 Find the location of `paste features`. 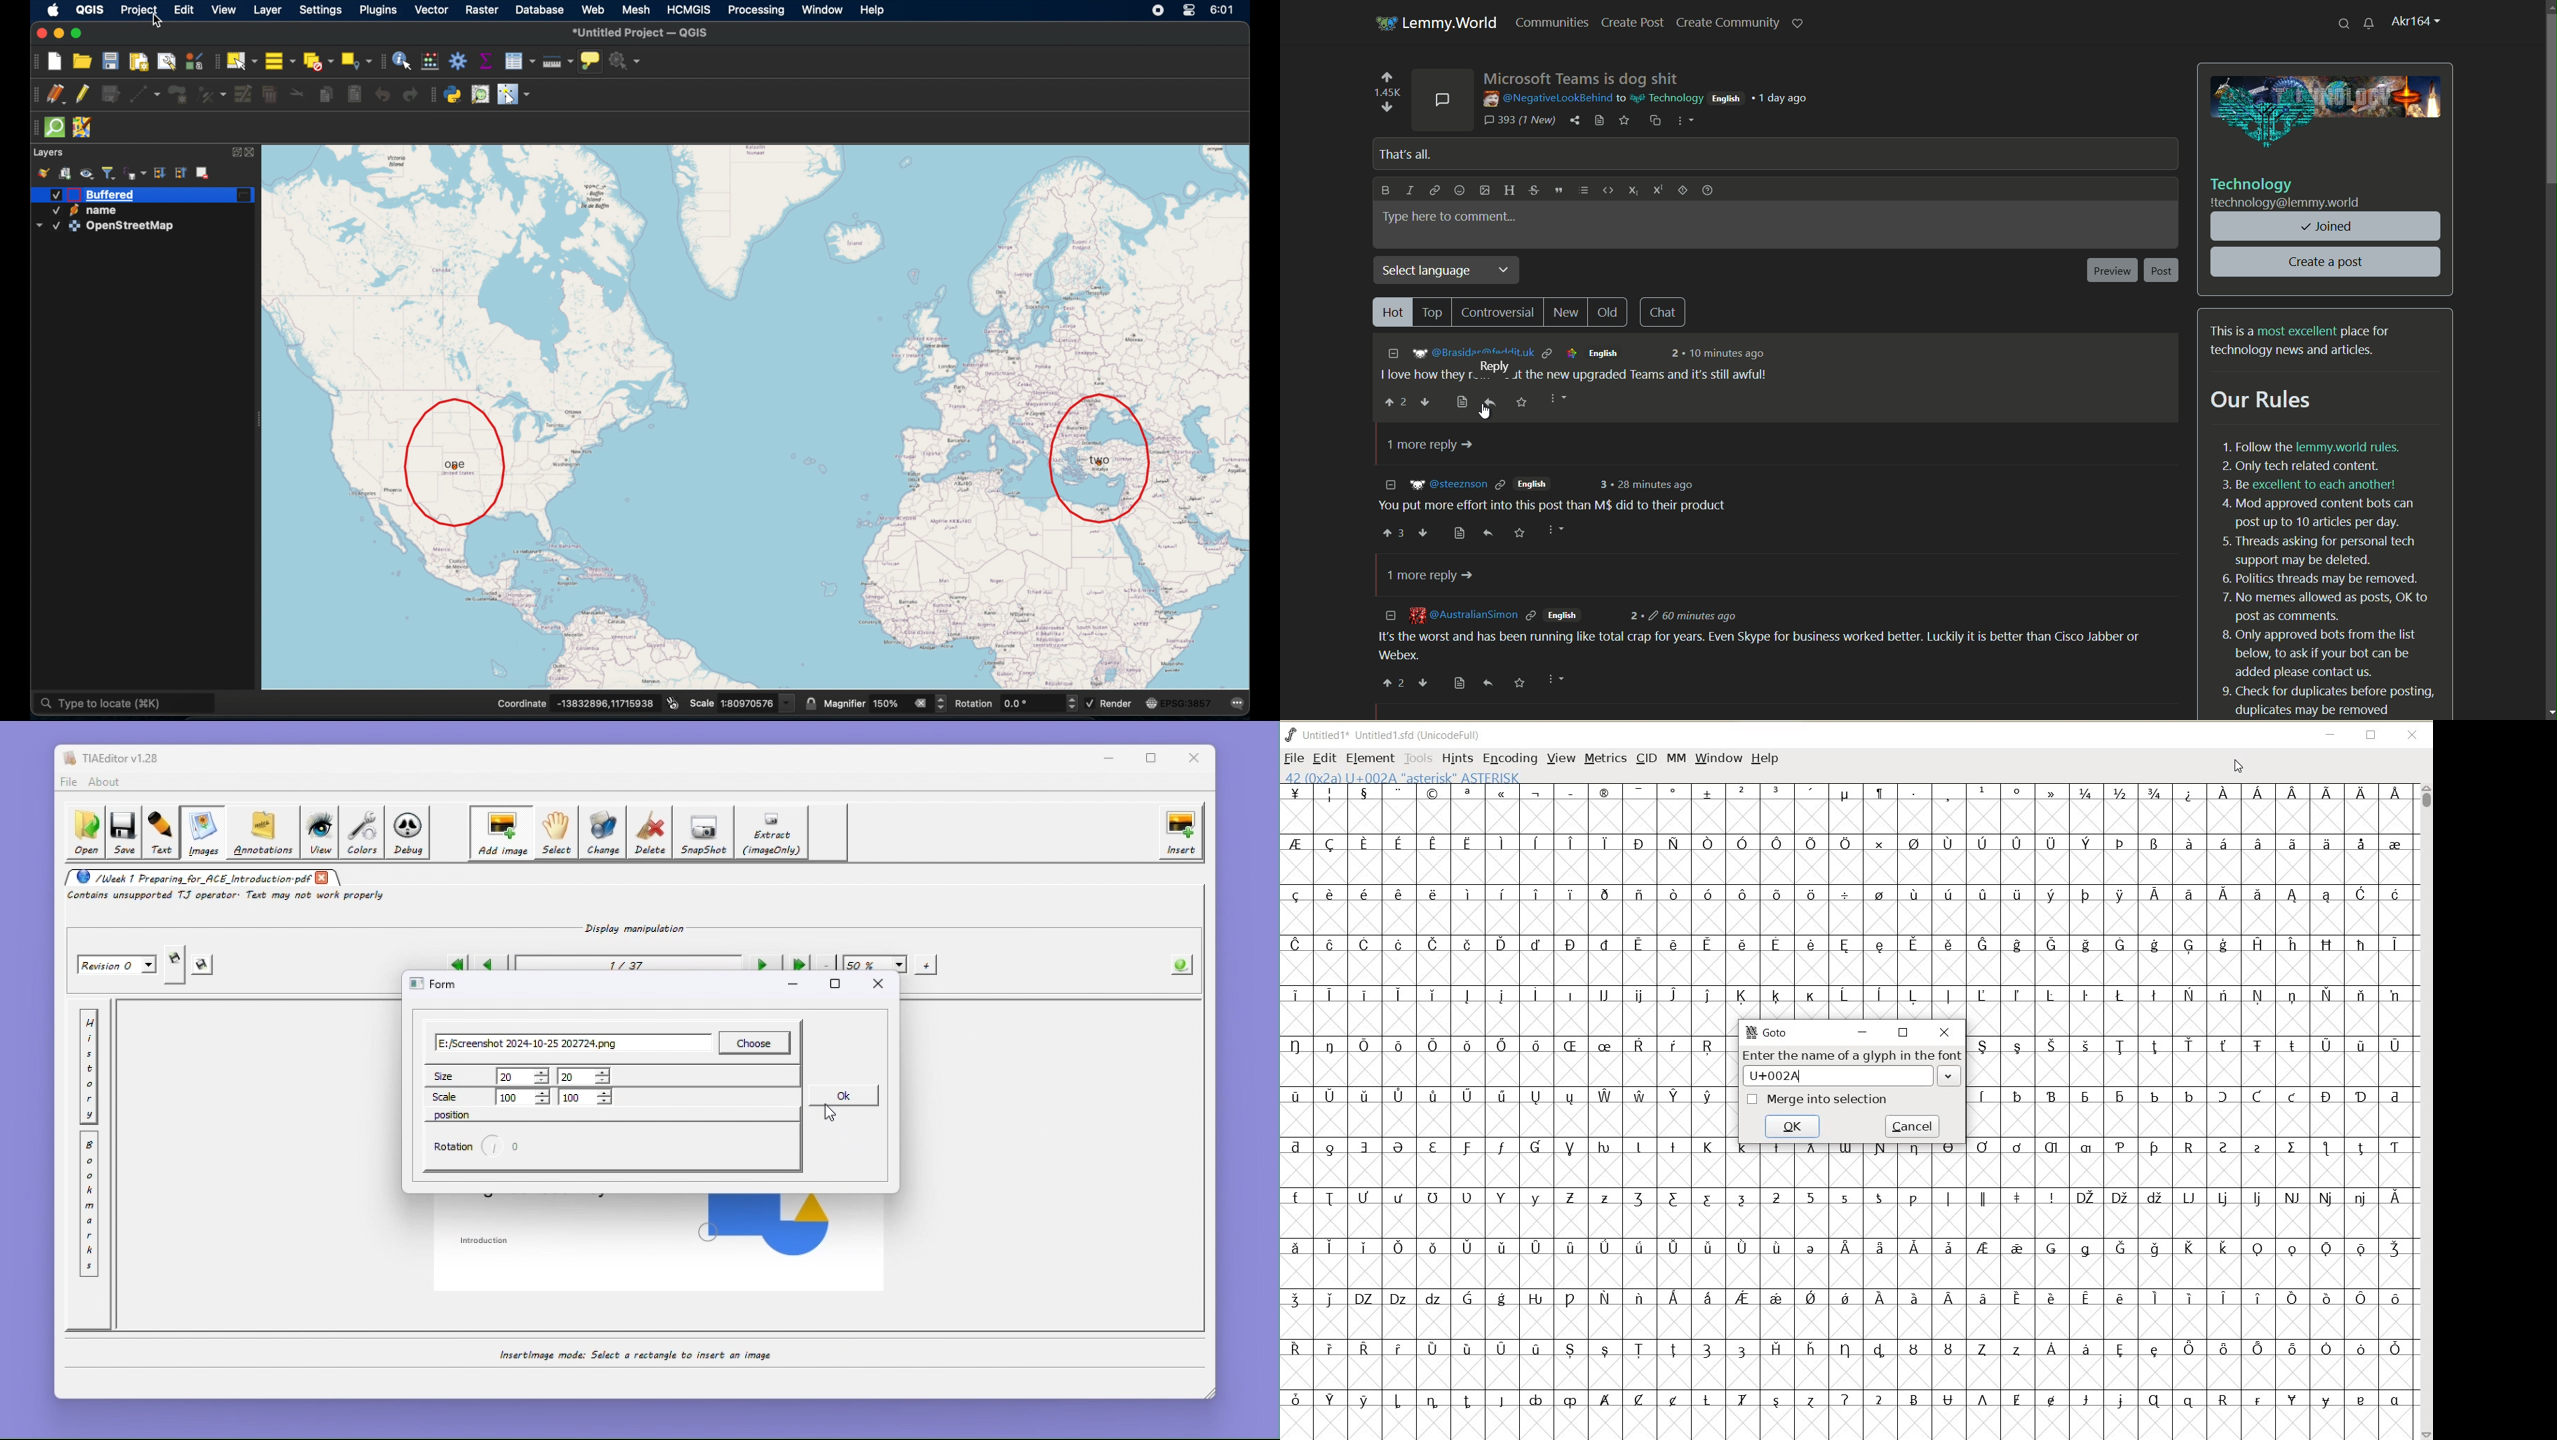

paste features is located at coordinates (354, 95).